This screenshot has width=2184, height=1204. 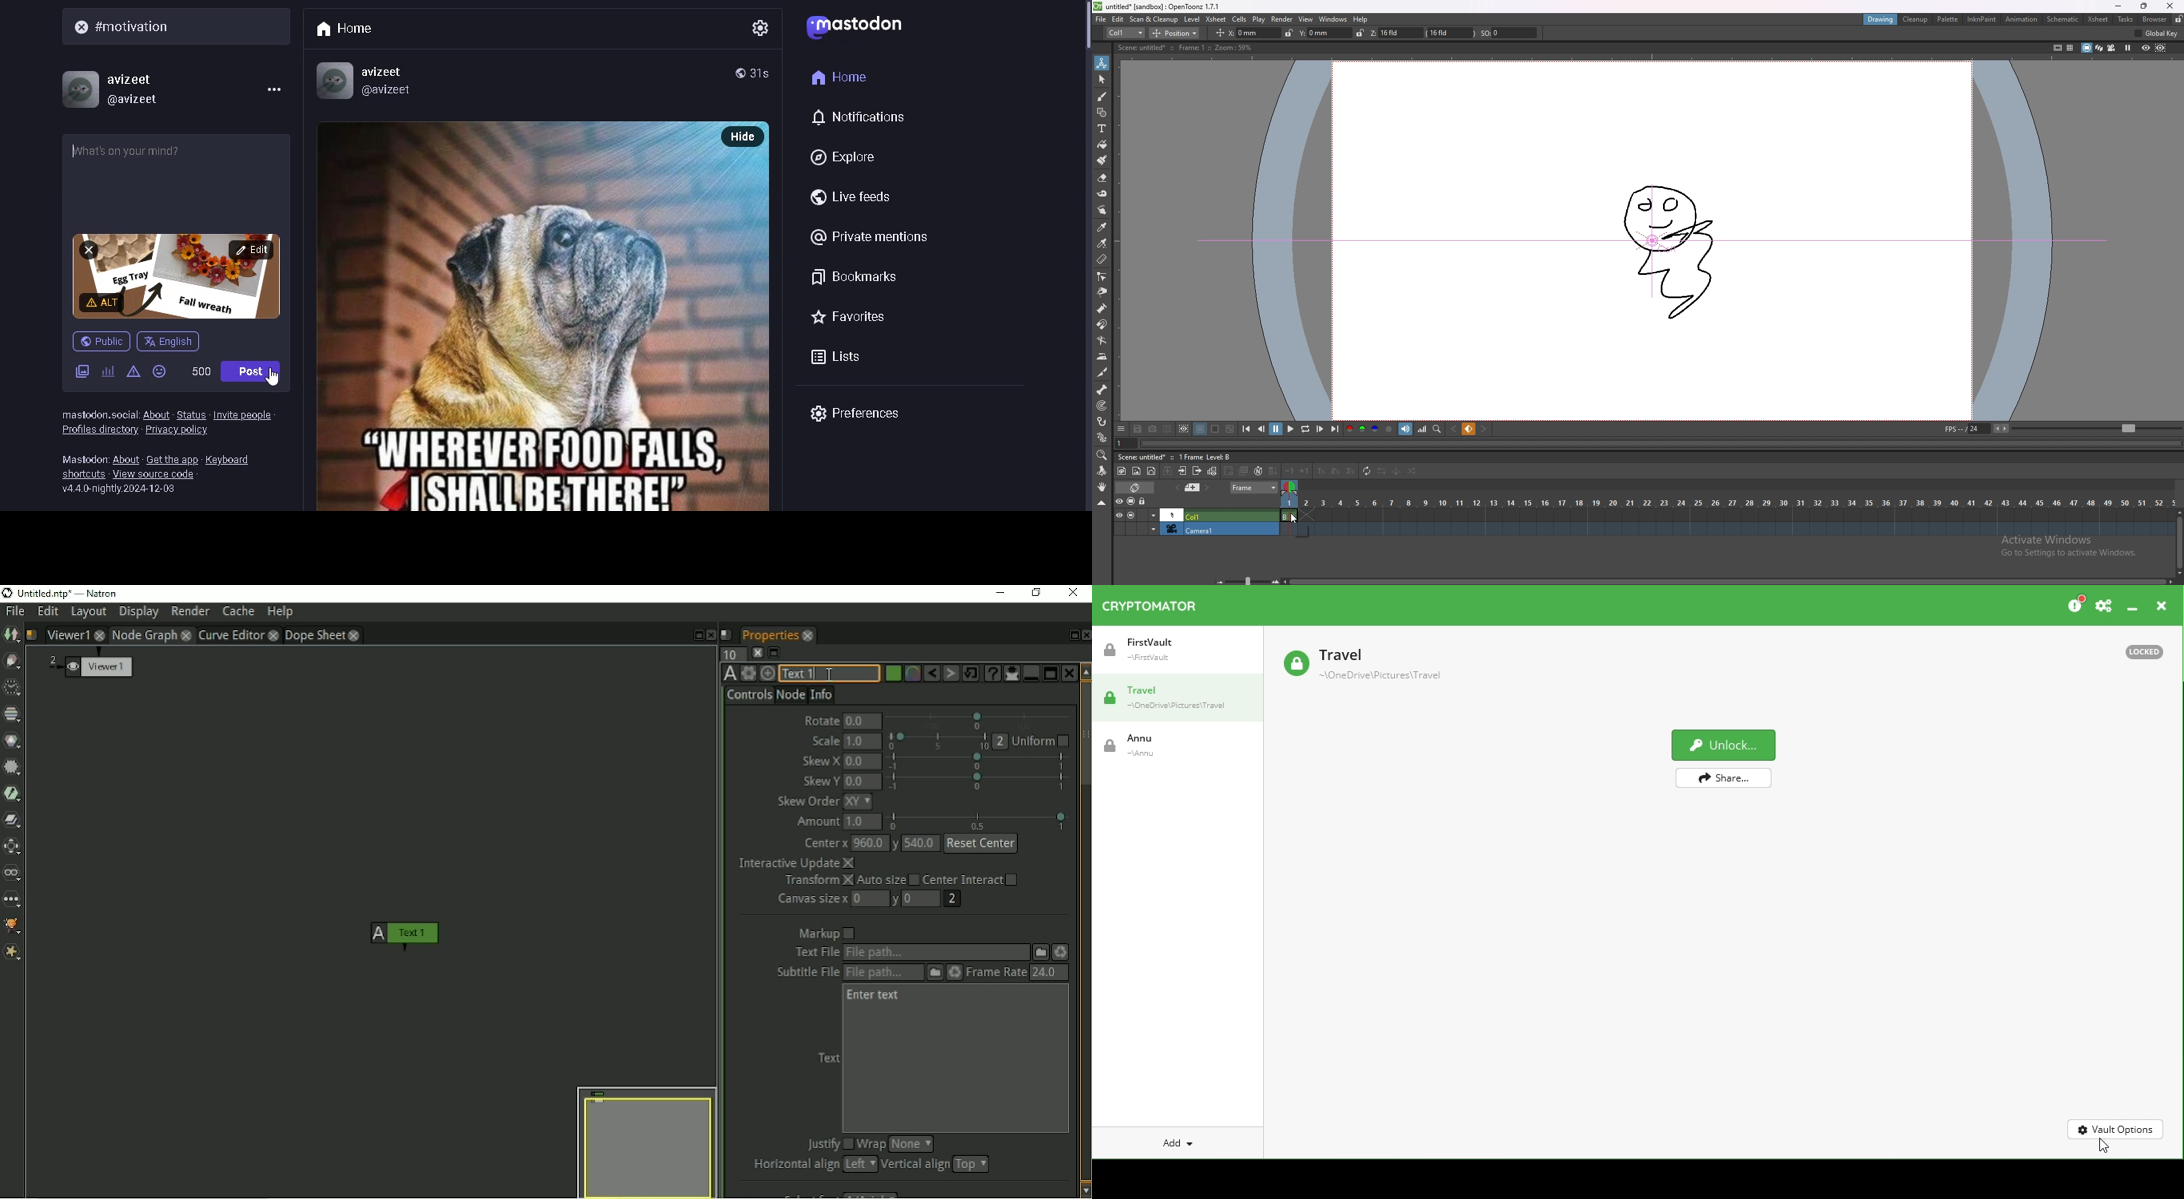 I want to click on logo, so click(x=860, y=30).